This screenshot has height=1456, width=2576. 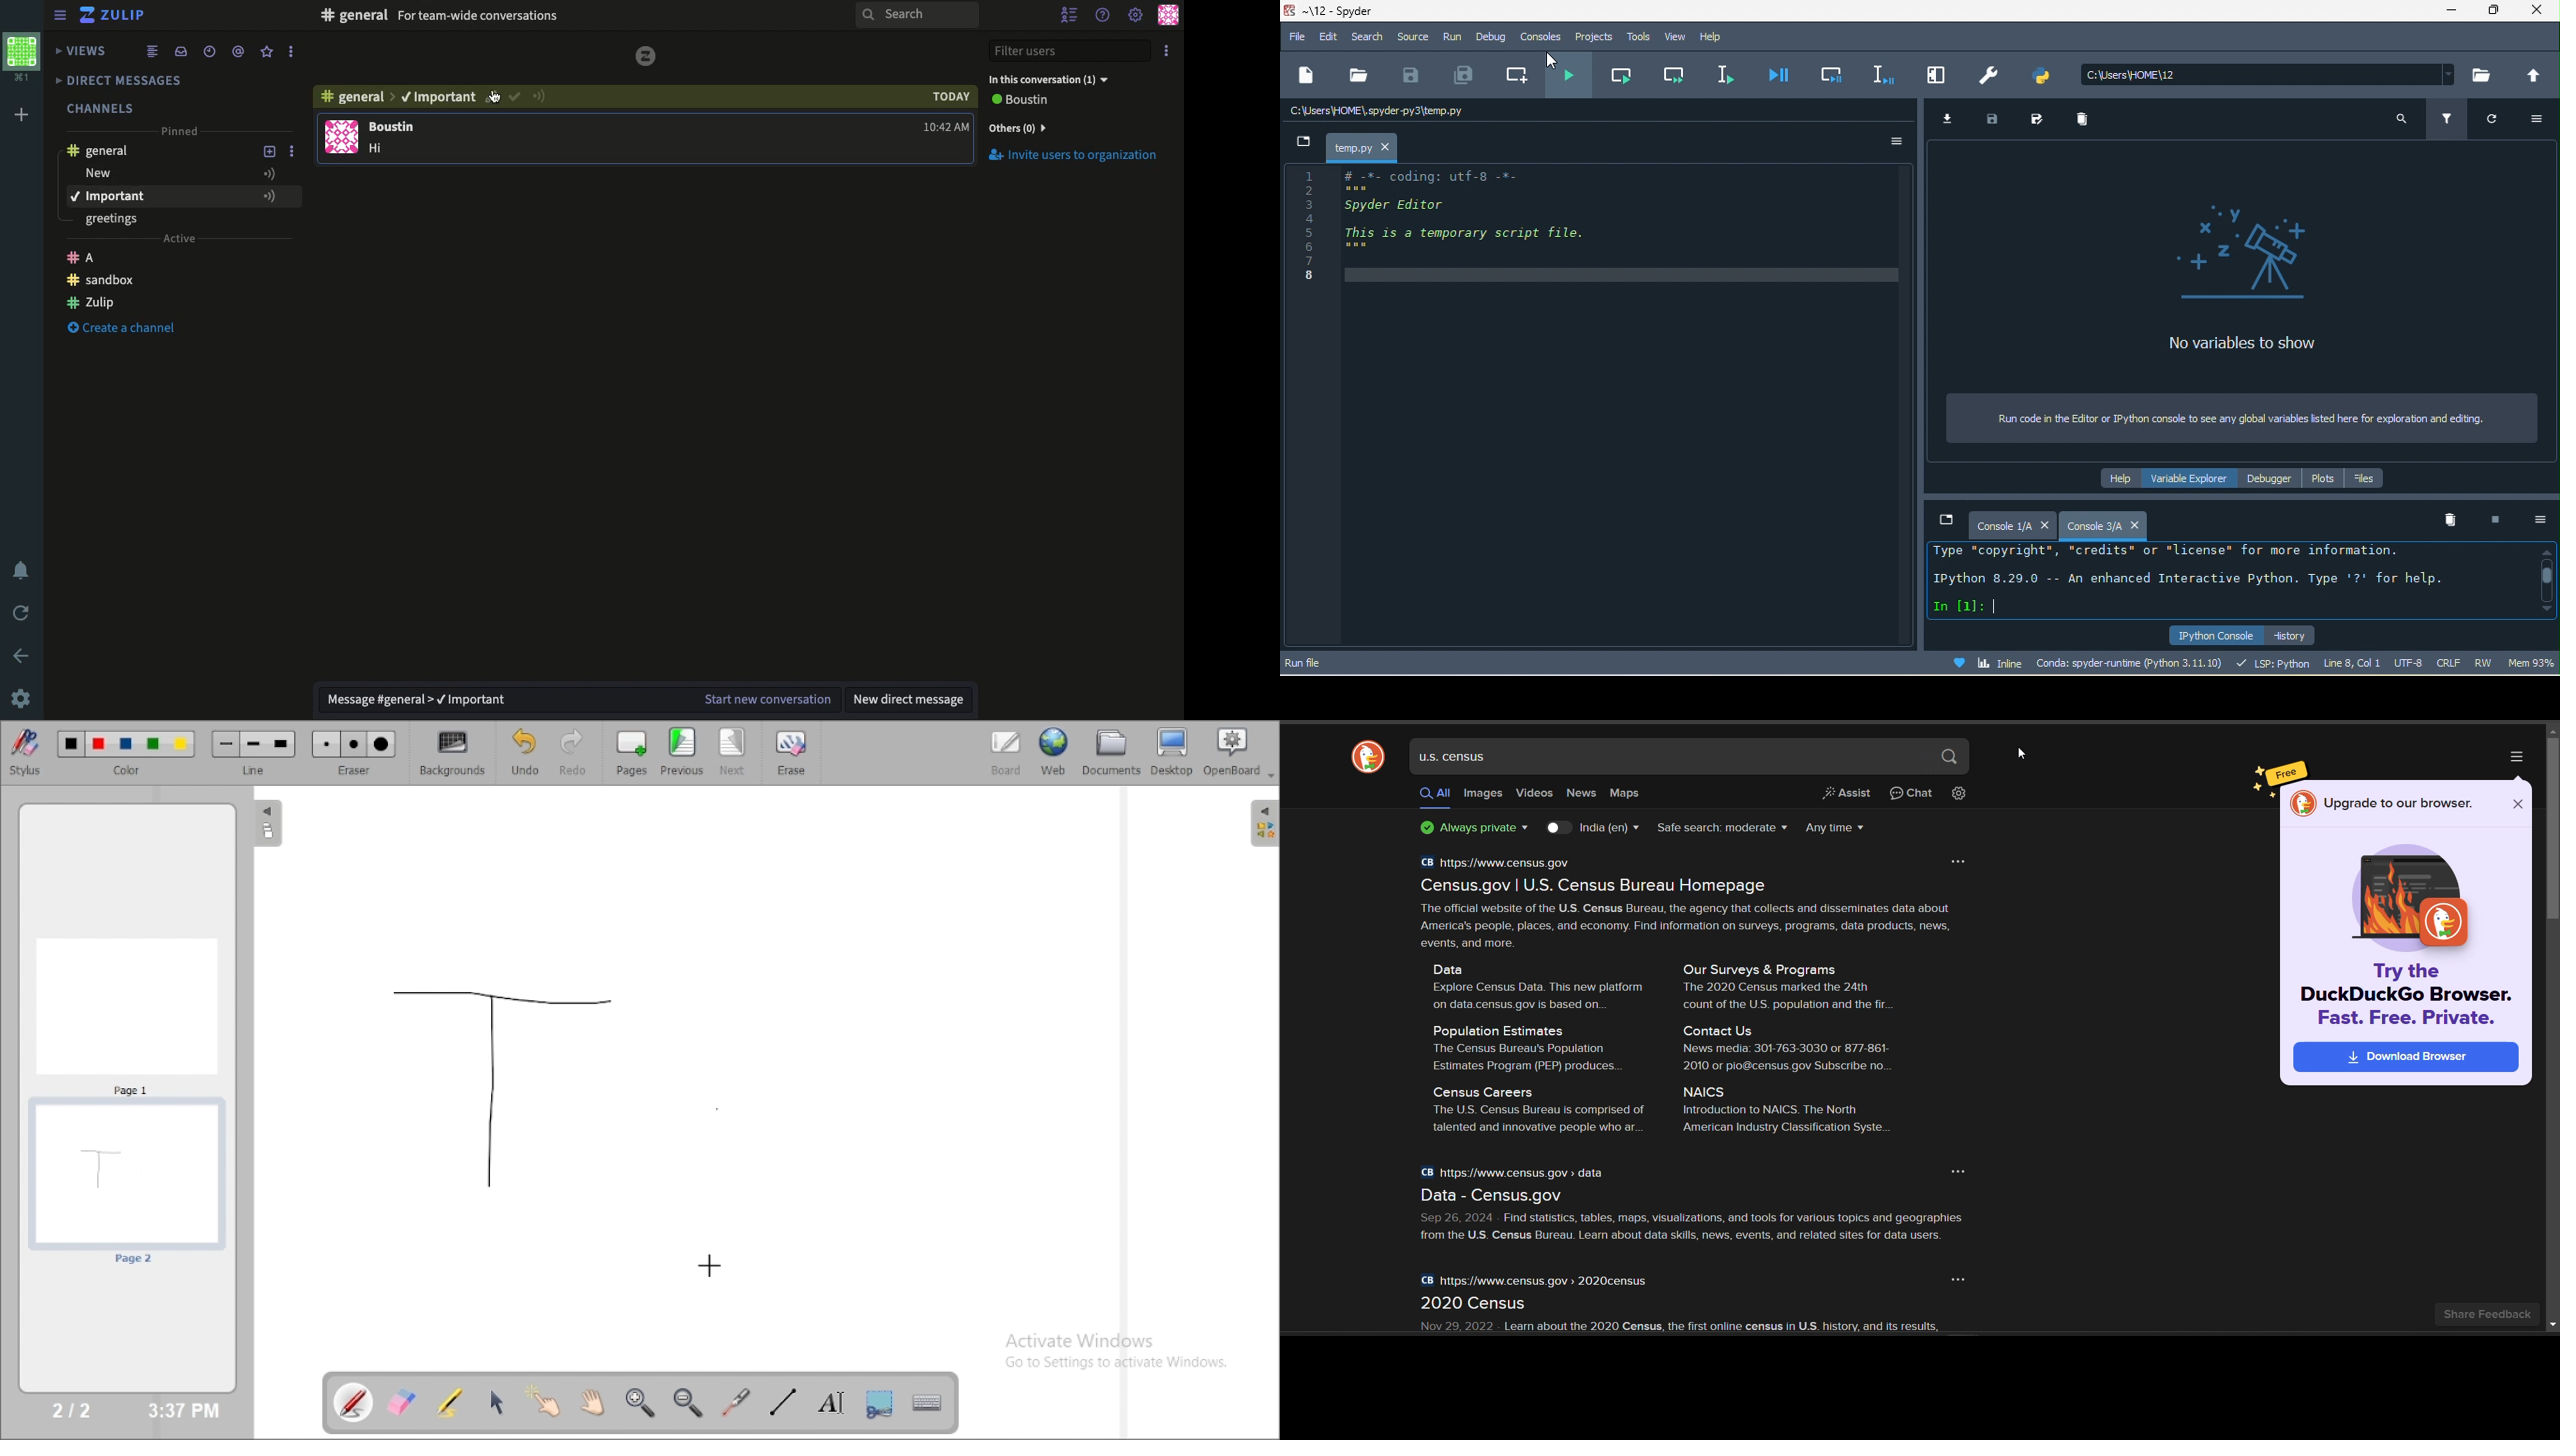 I want to click on news, so click(x=1583, y=794).